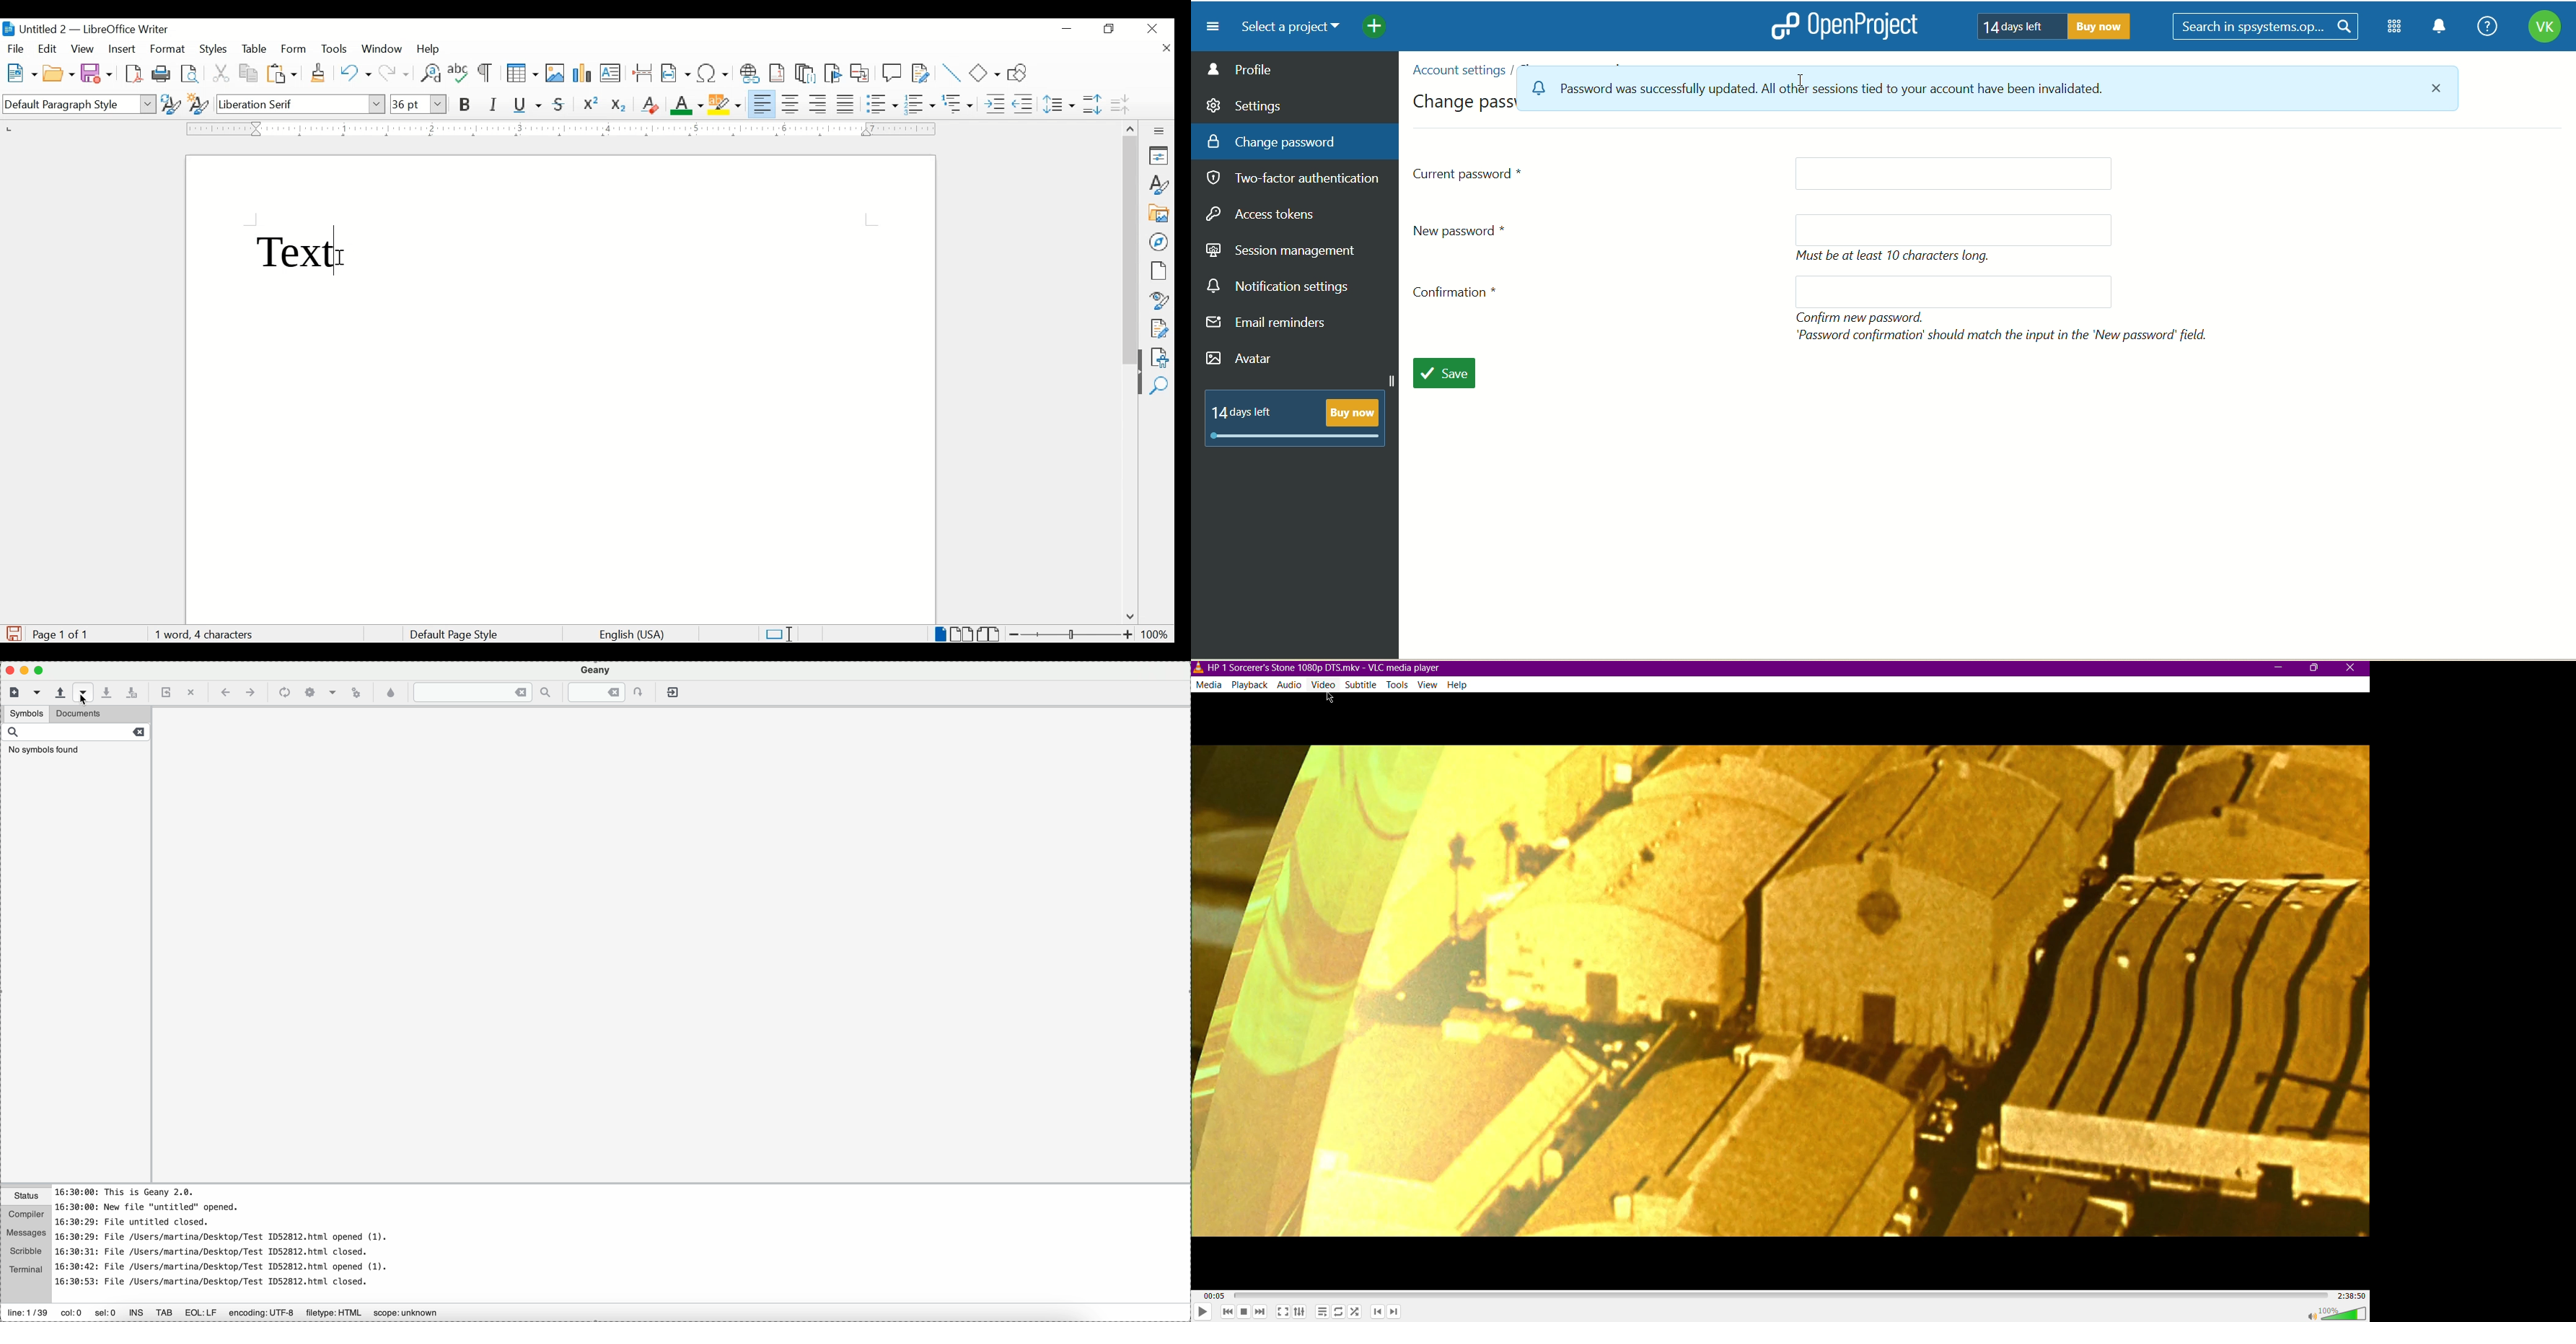 The width and height of the screenshot is (2576, 1344). I want to click on accessibility check, so click(1160, 357).